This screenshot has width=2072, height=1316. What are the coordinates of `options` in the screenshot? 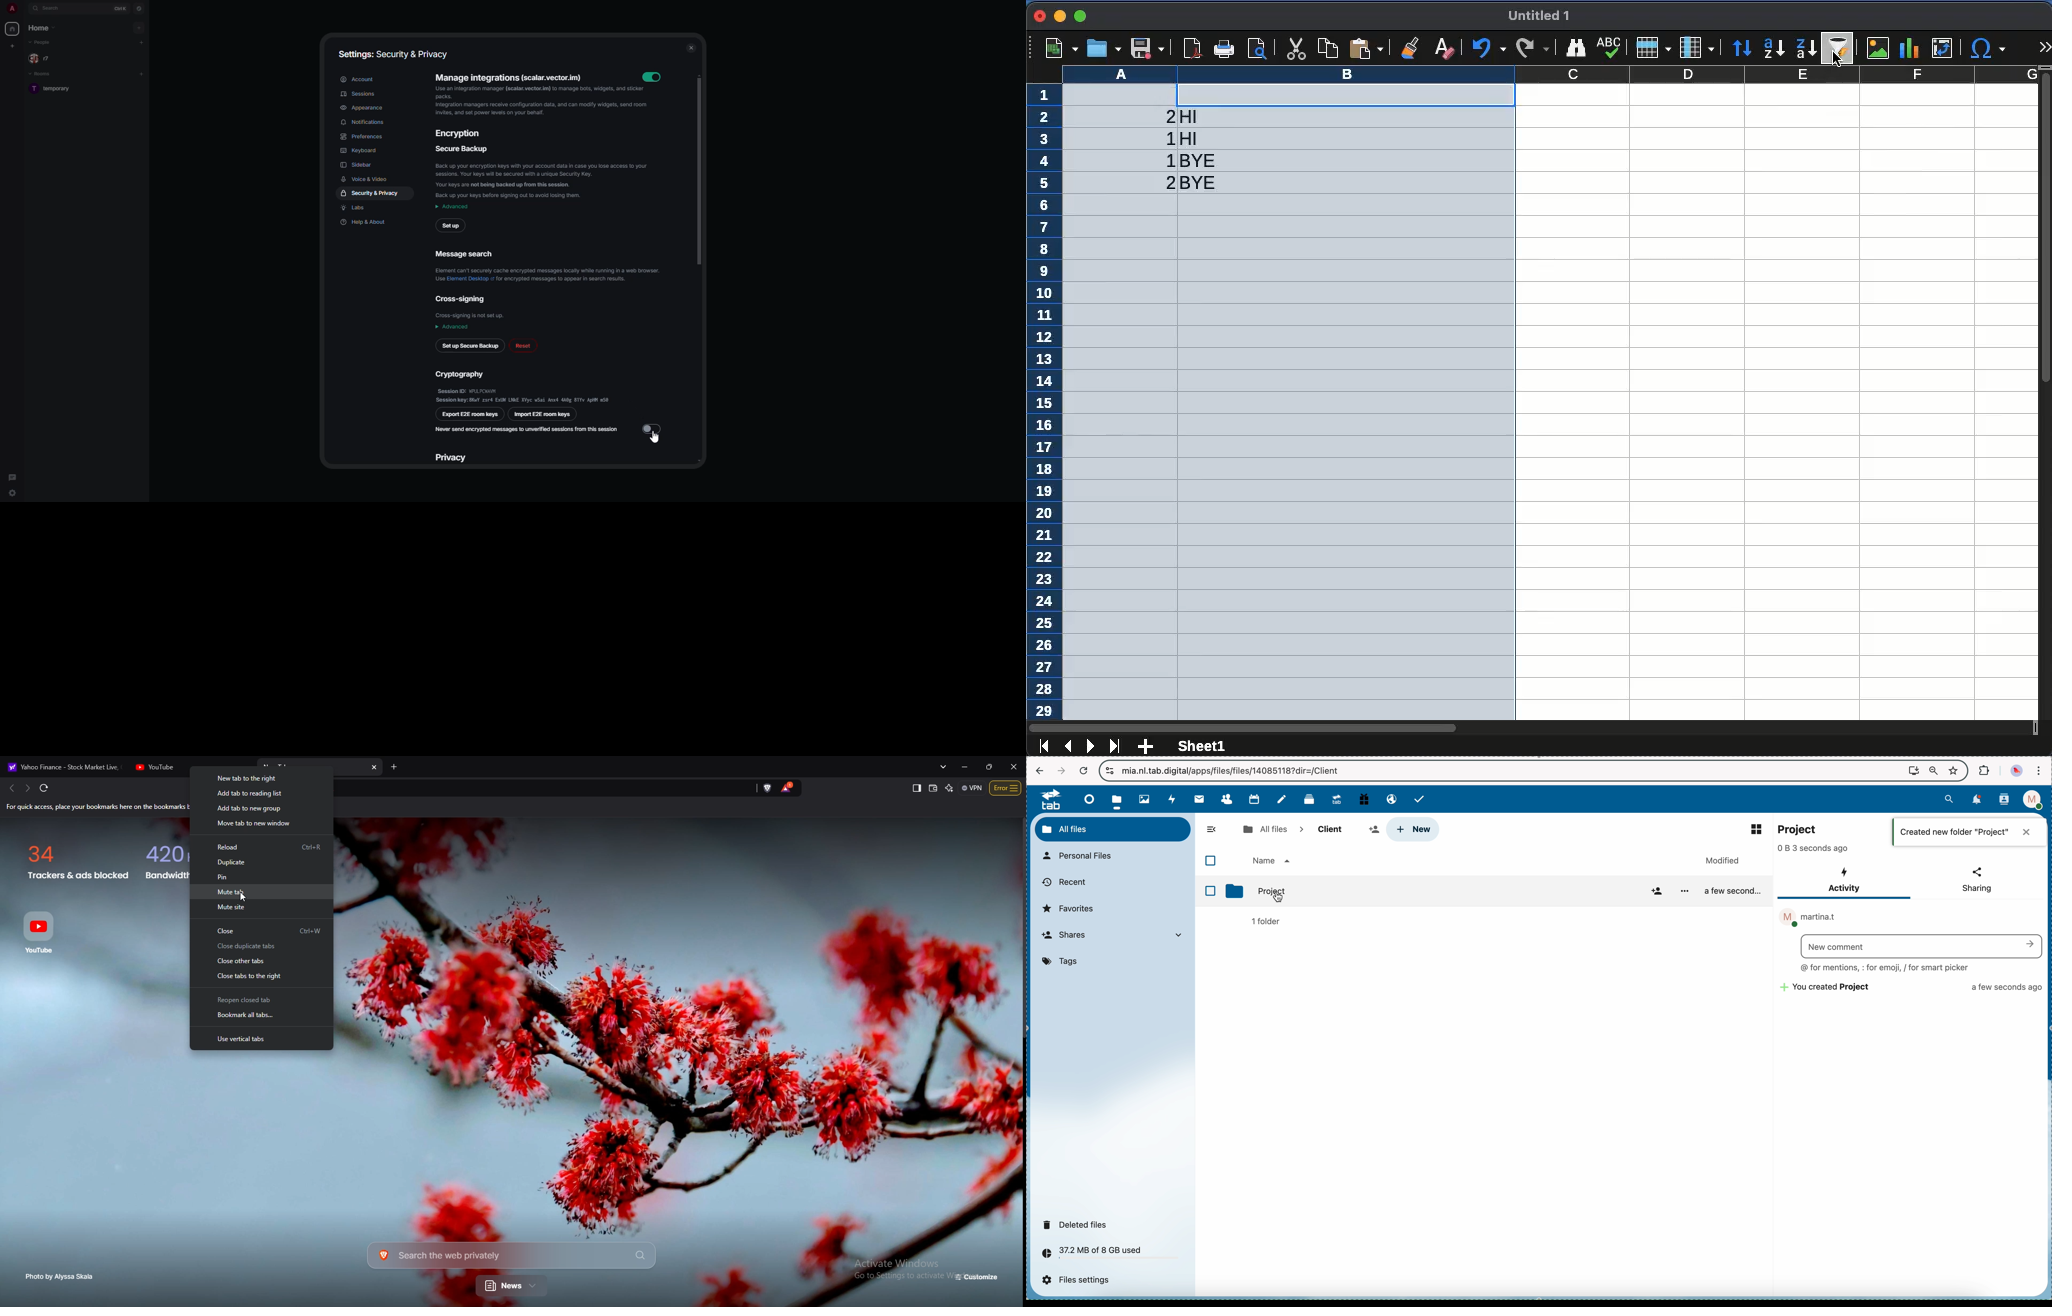 It's located at (1006, 788).